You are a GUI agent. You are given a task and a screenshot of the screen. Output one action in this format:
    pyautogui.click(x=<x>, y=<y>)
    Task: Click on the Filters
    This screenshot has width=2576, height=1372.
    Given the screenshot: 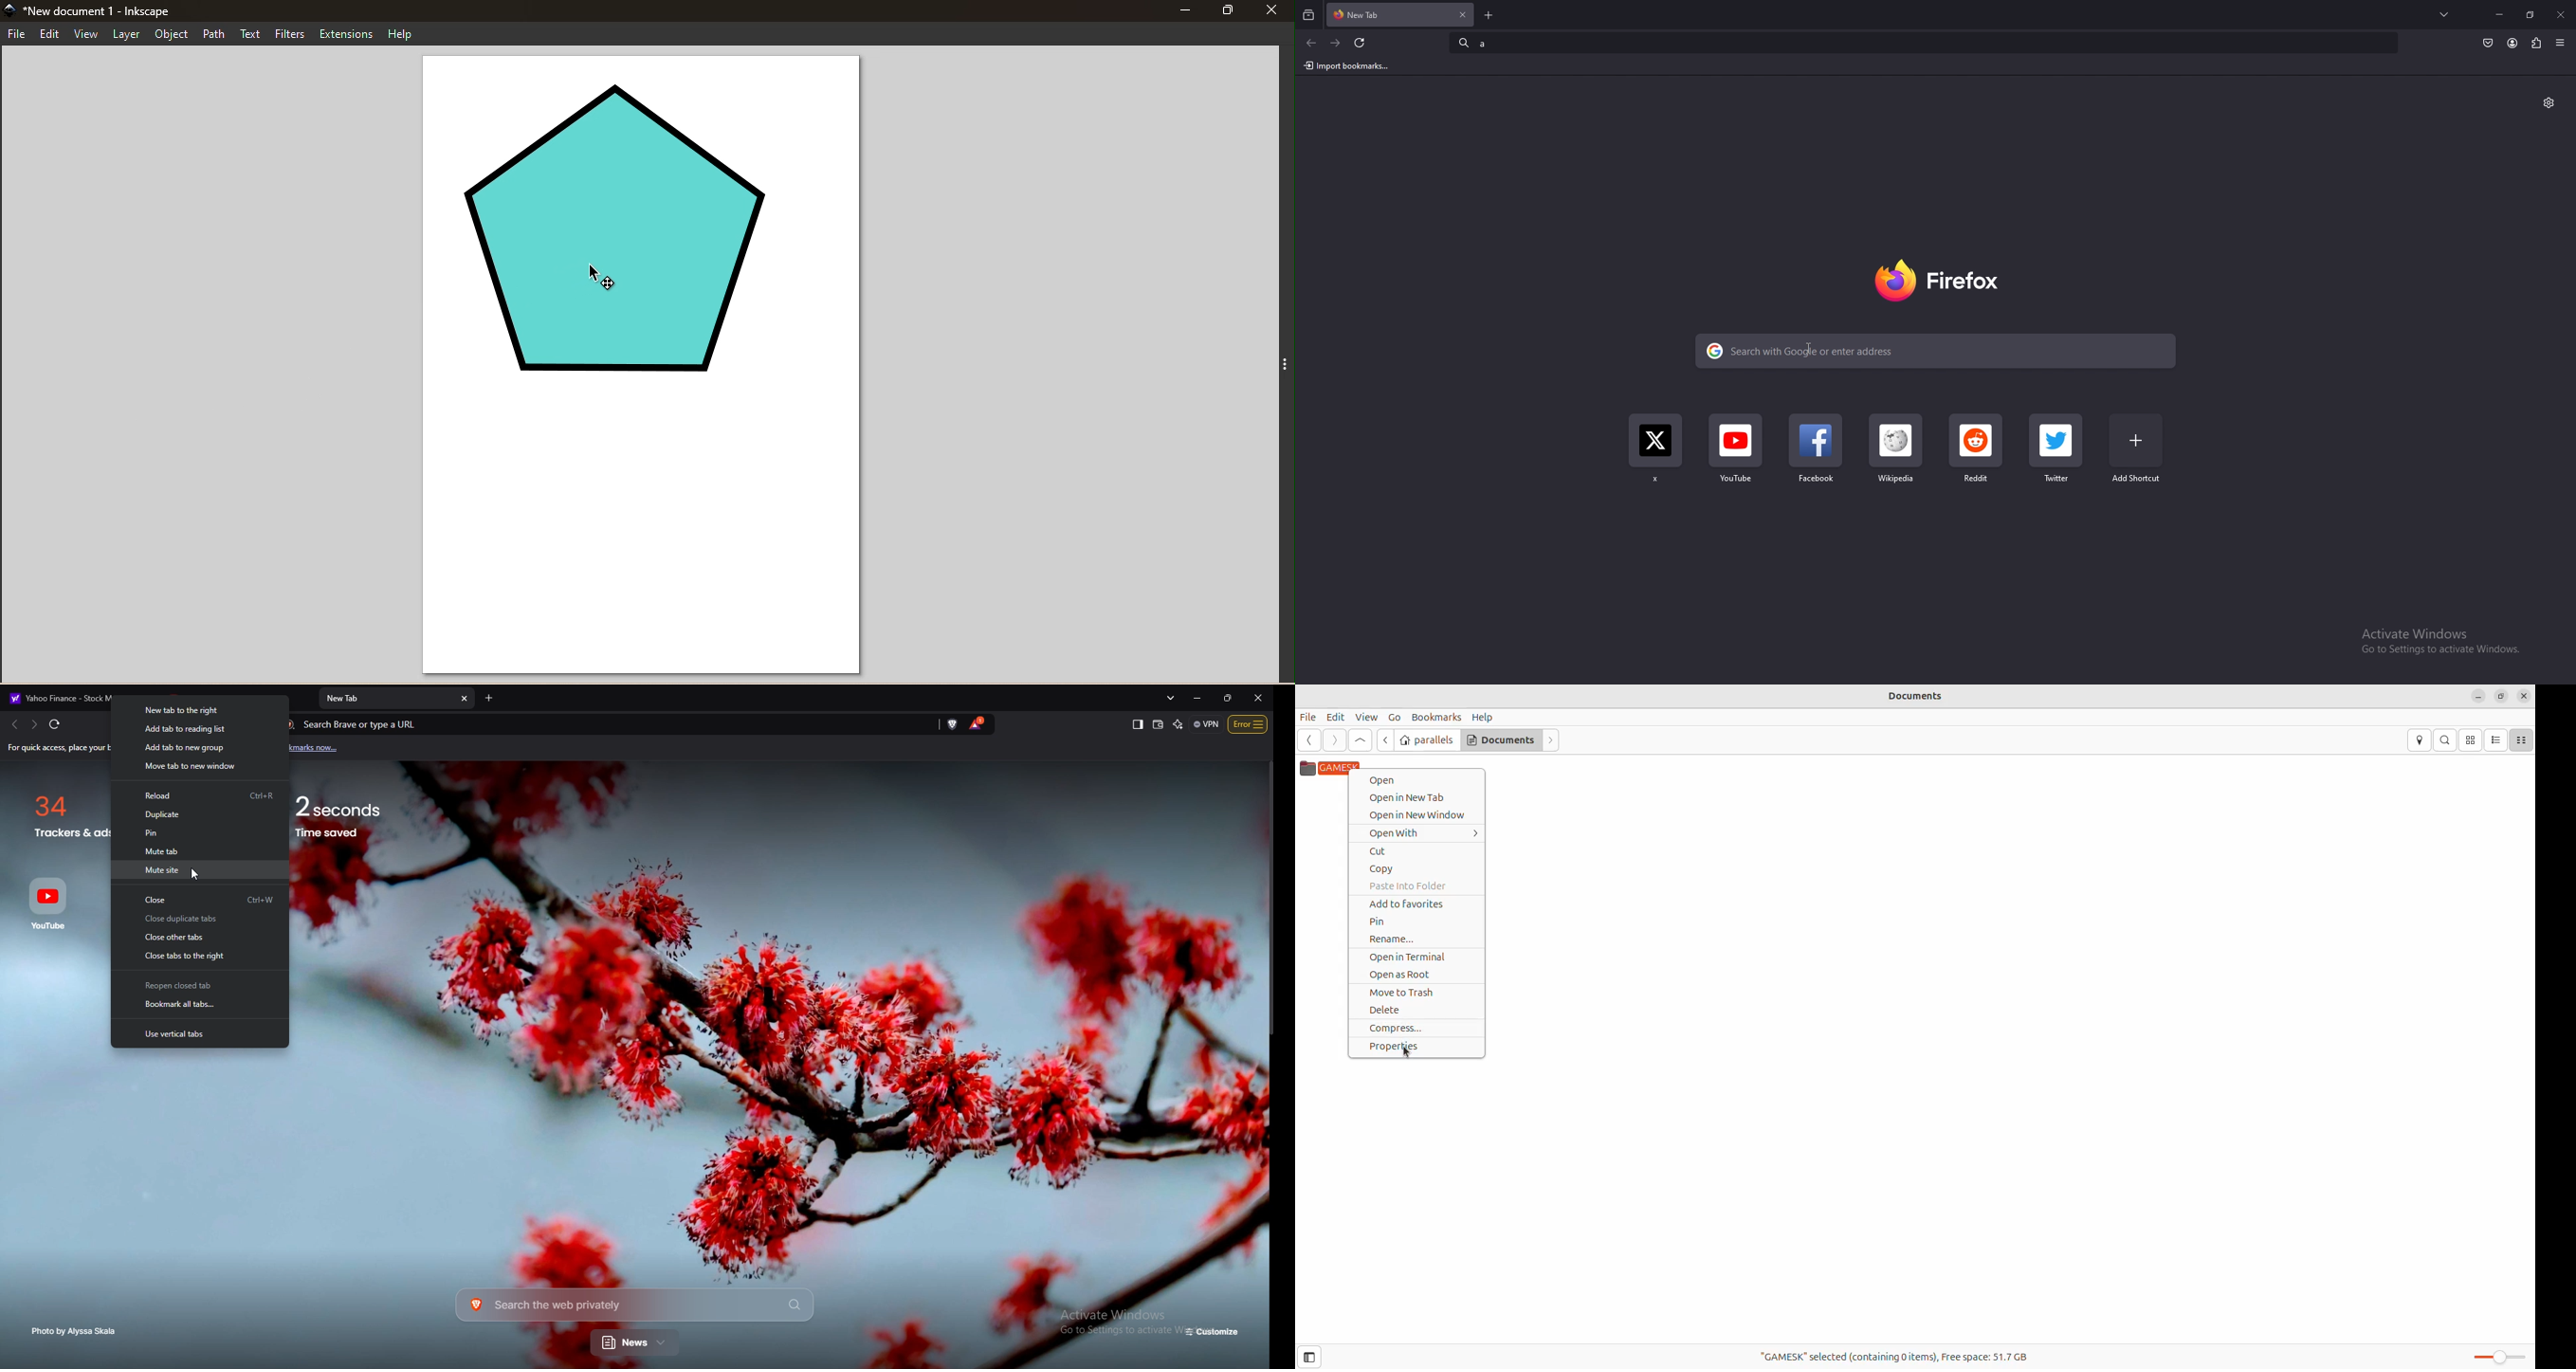 What is the action you would take?
    pyautogui.click(x=292, y=33)
    